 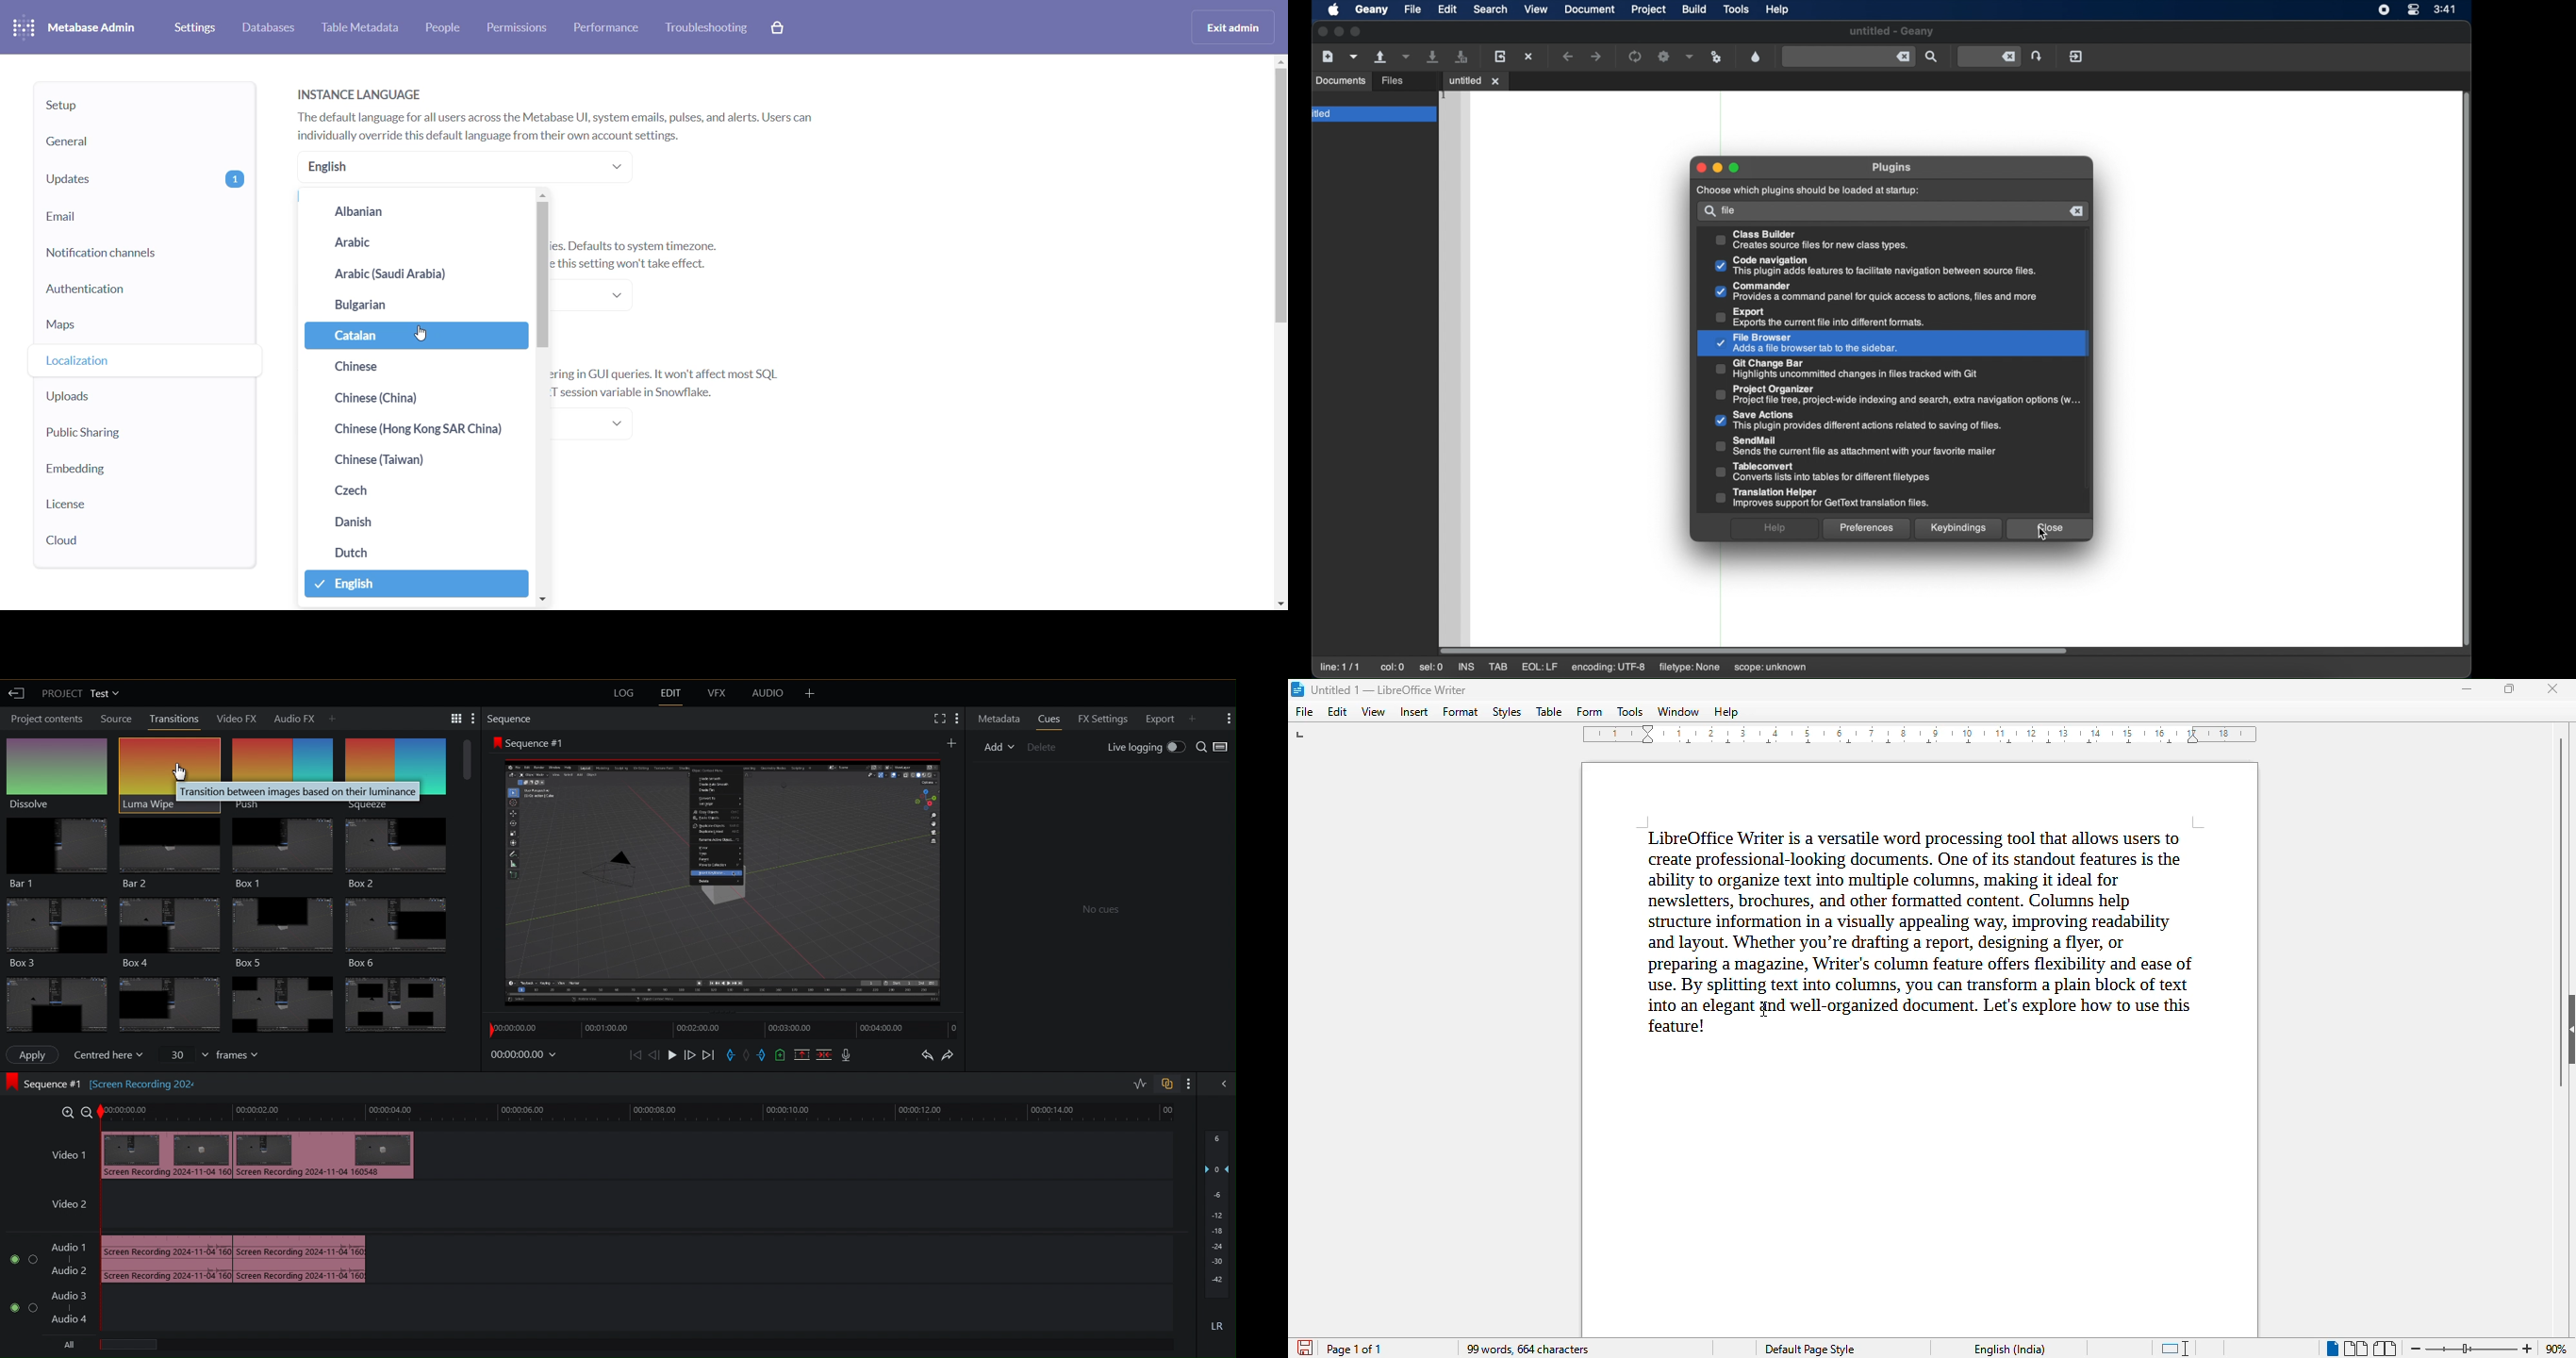 What do you see at coordinates (1329, 80) in the screenshot?
I see `symbols` at bounding box center [1329, 80].